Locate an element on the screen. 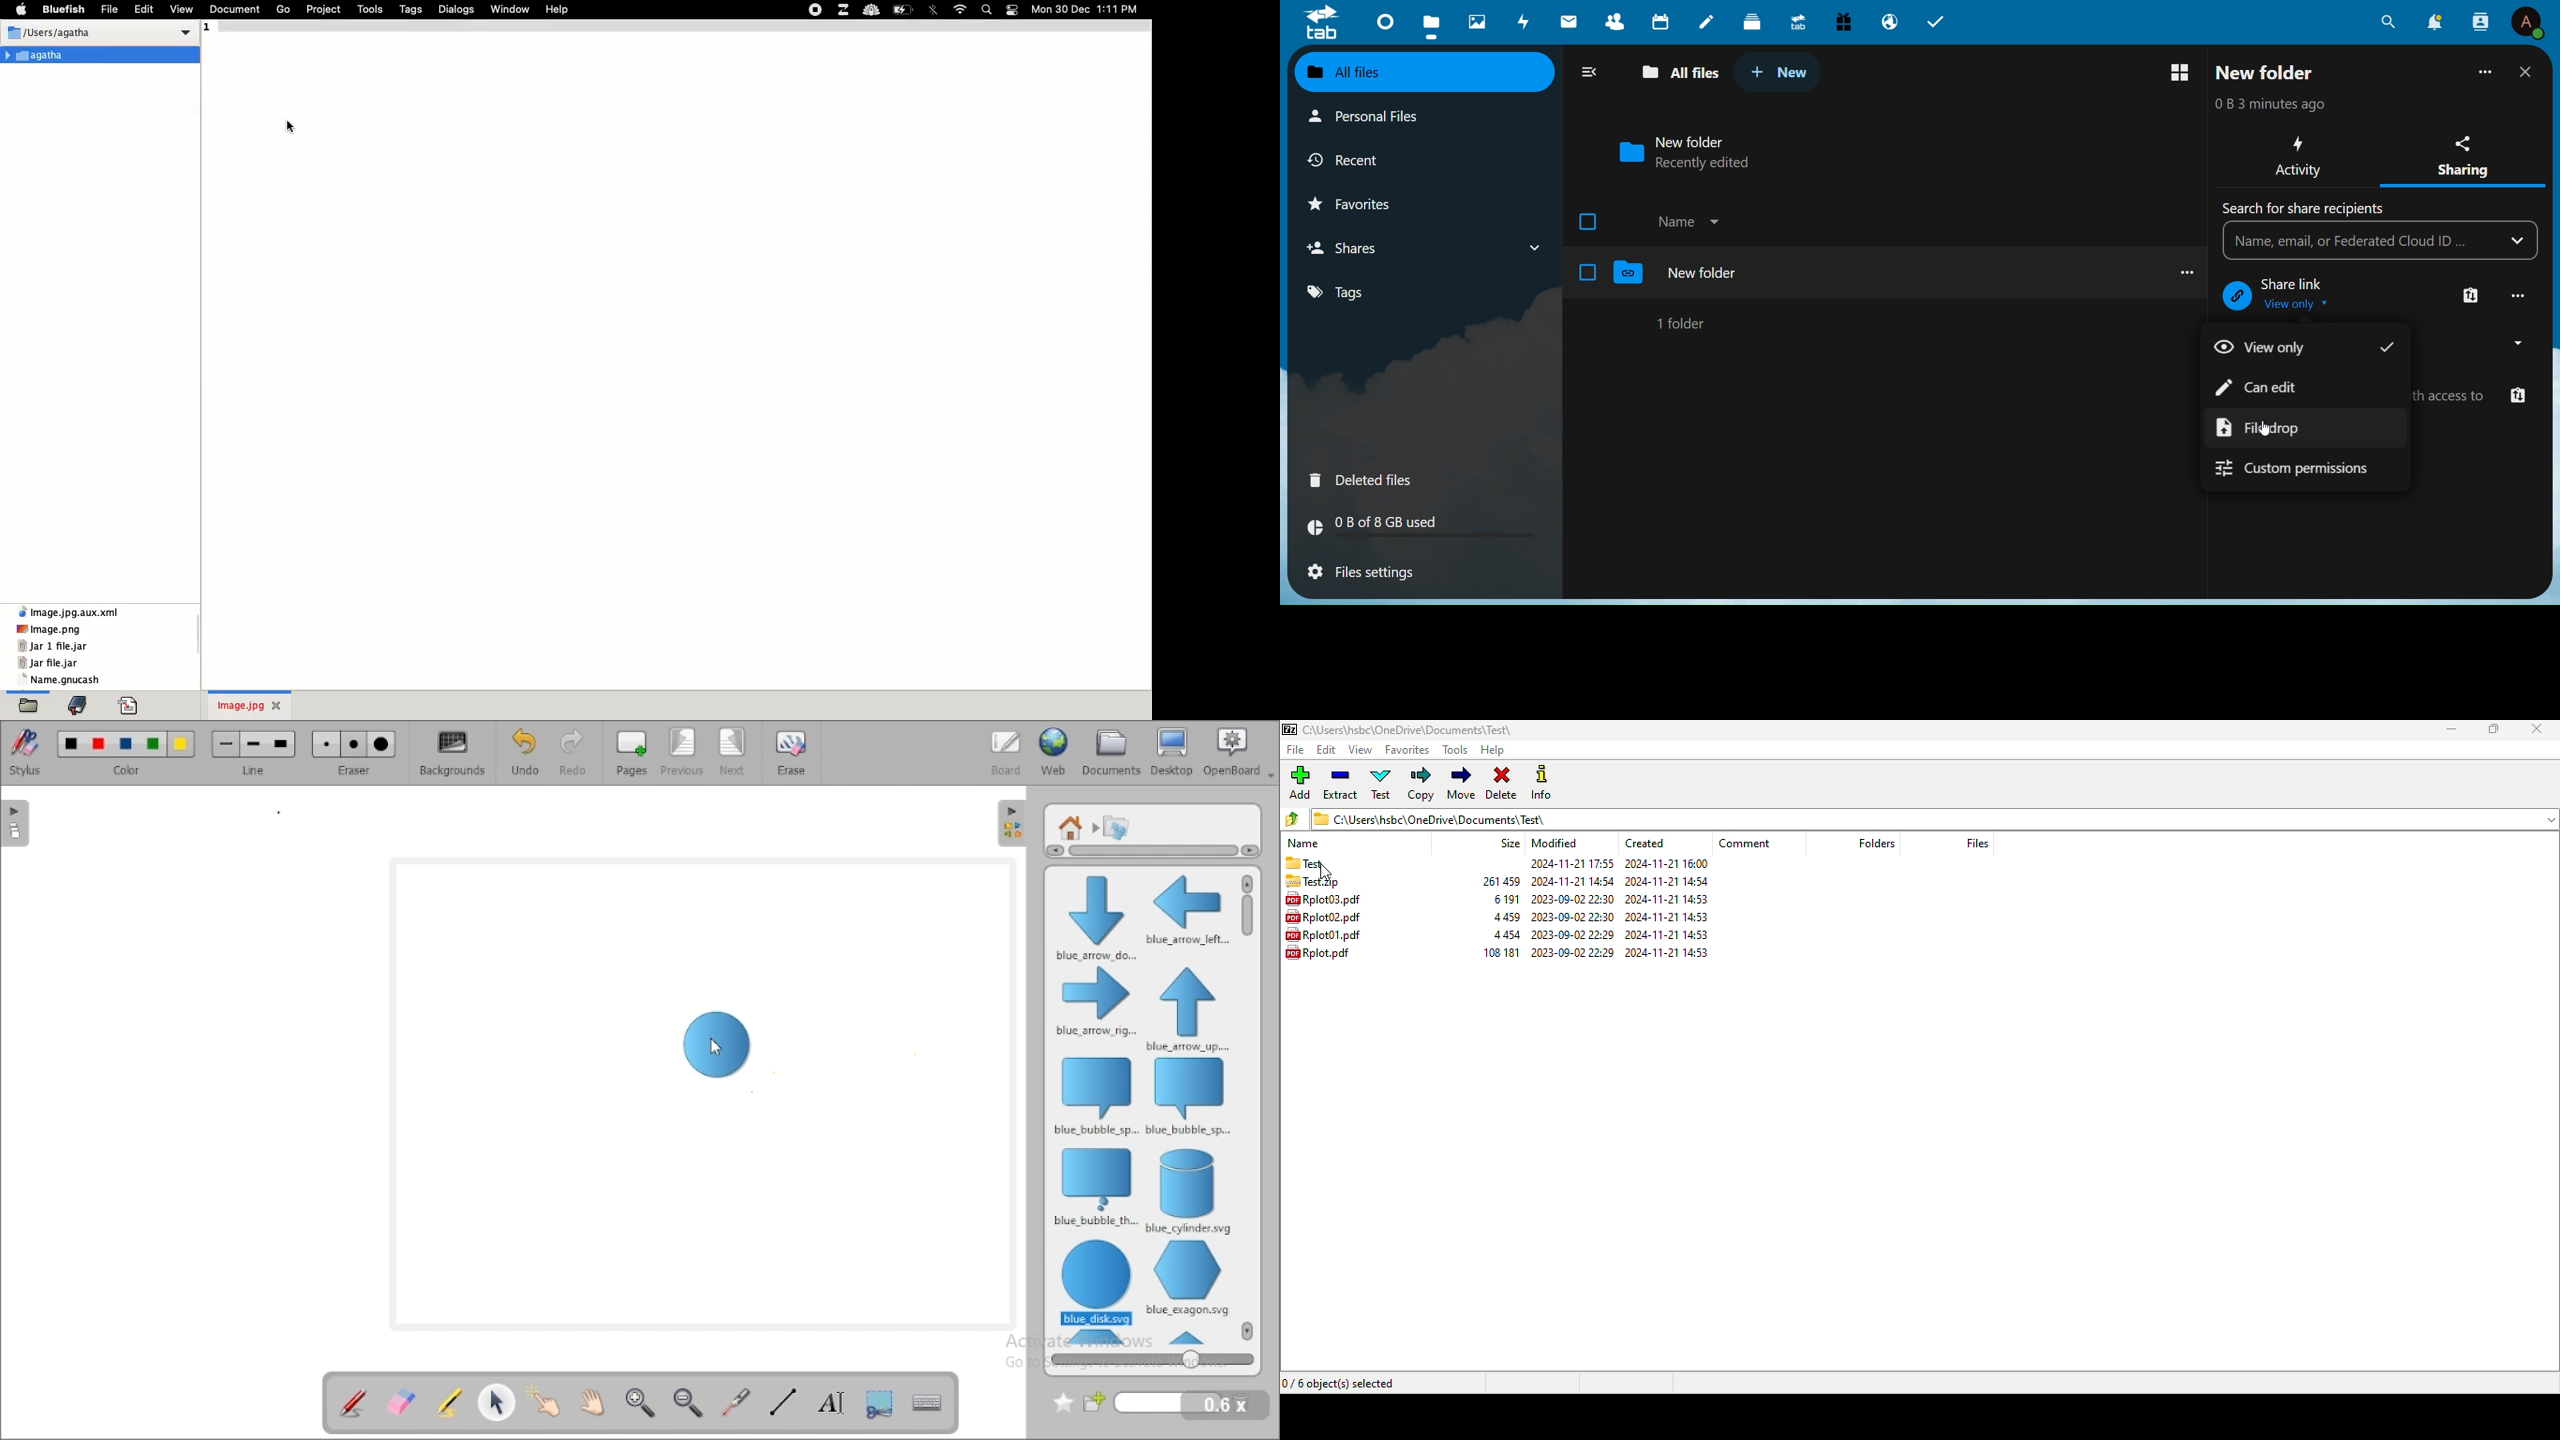  tools is located at coordinates (370, 10).